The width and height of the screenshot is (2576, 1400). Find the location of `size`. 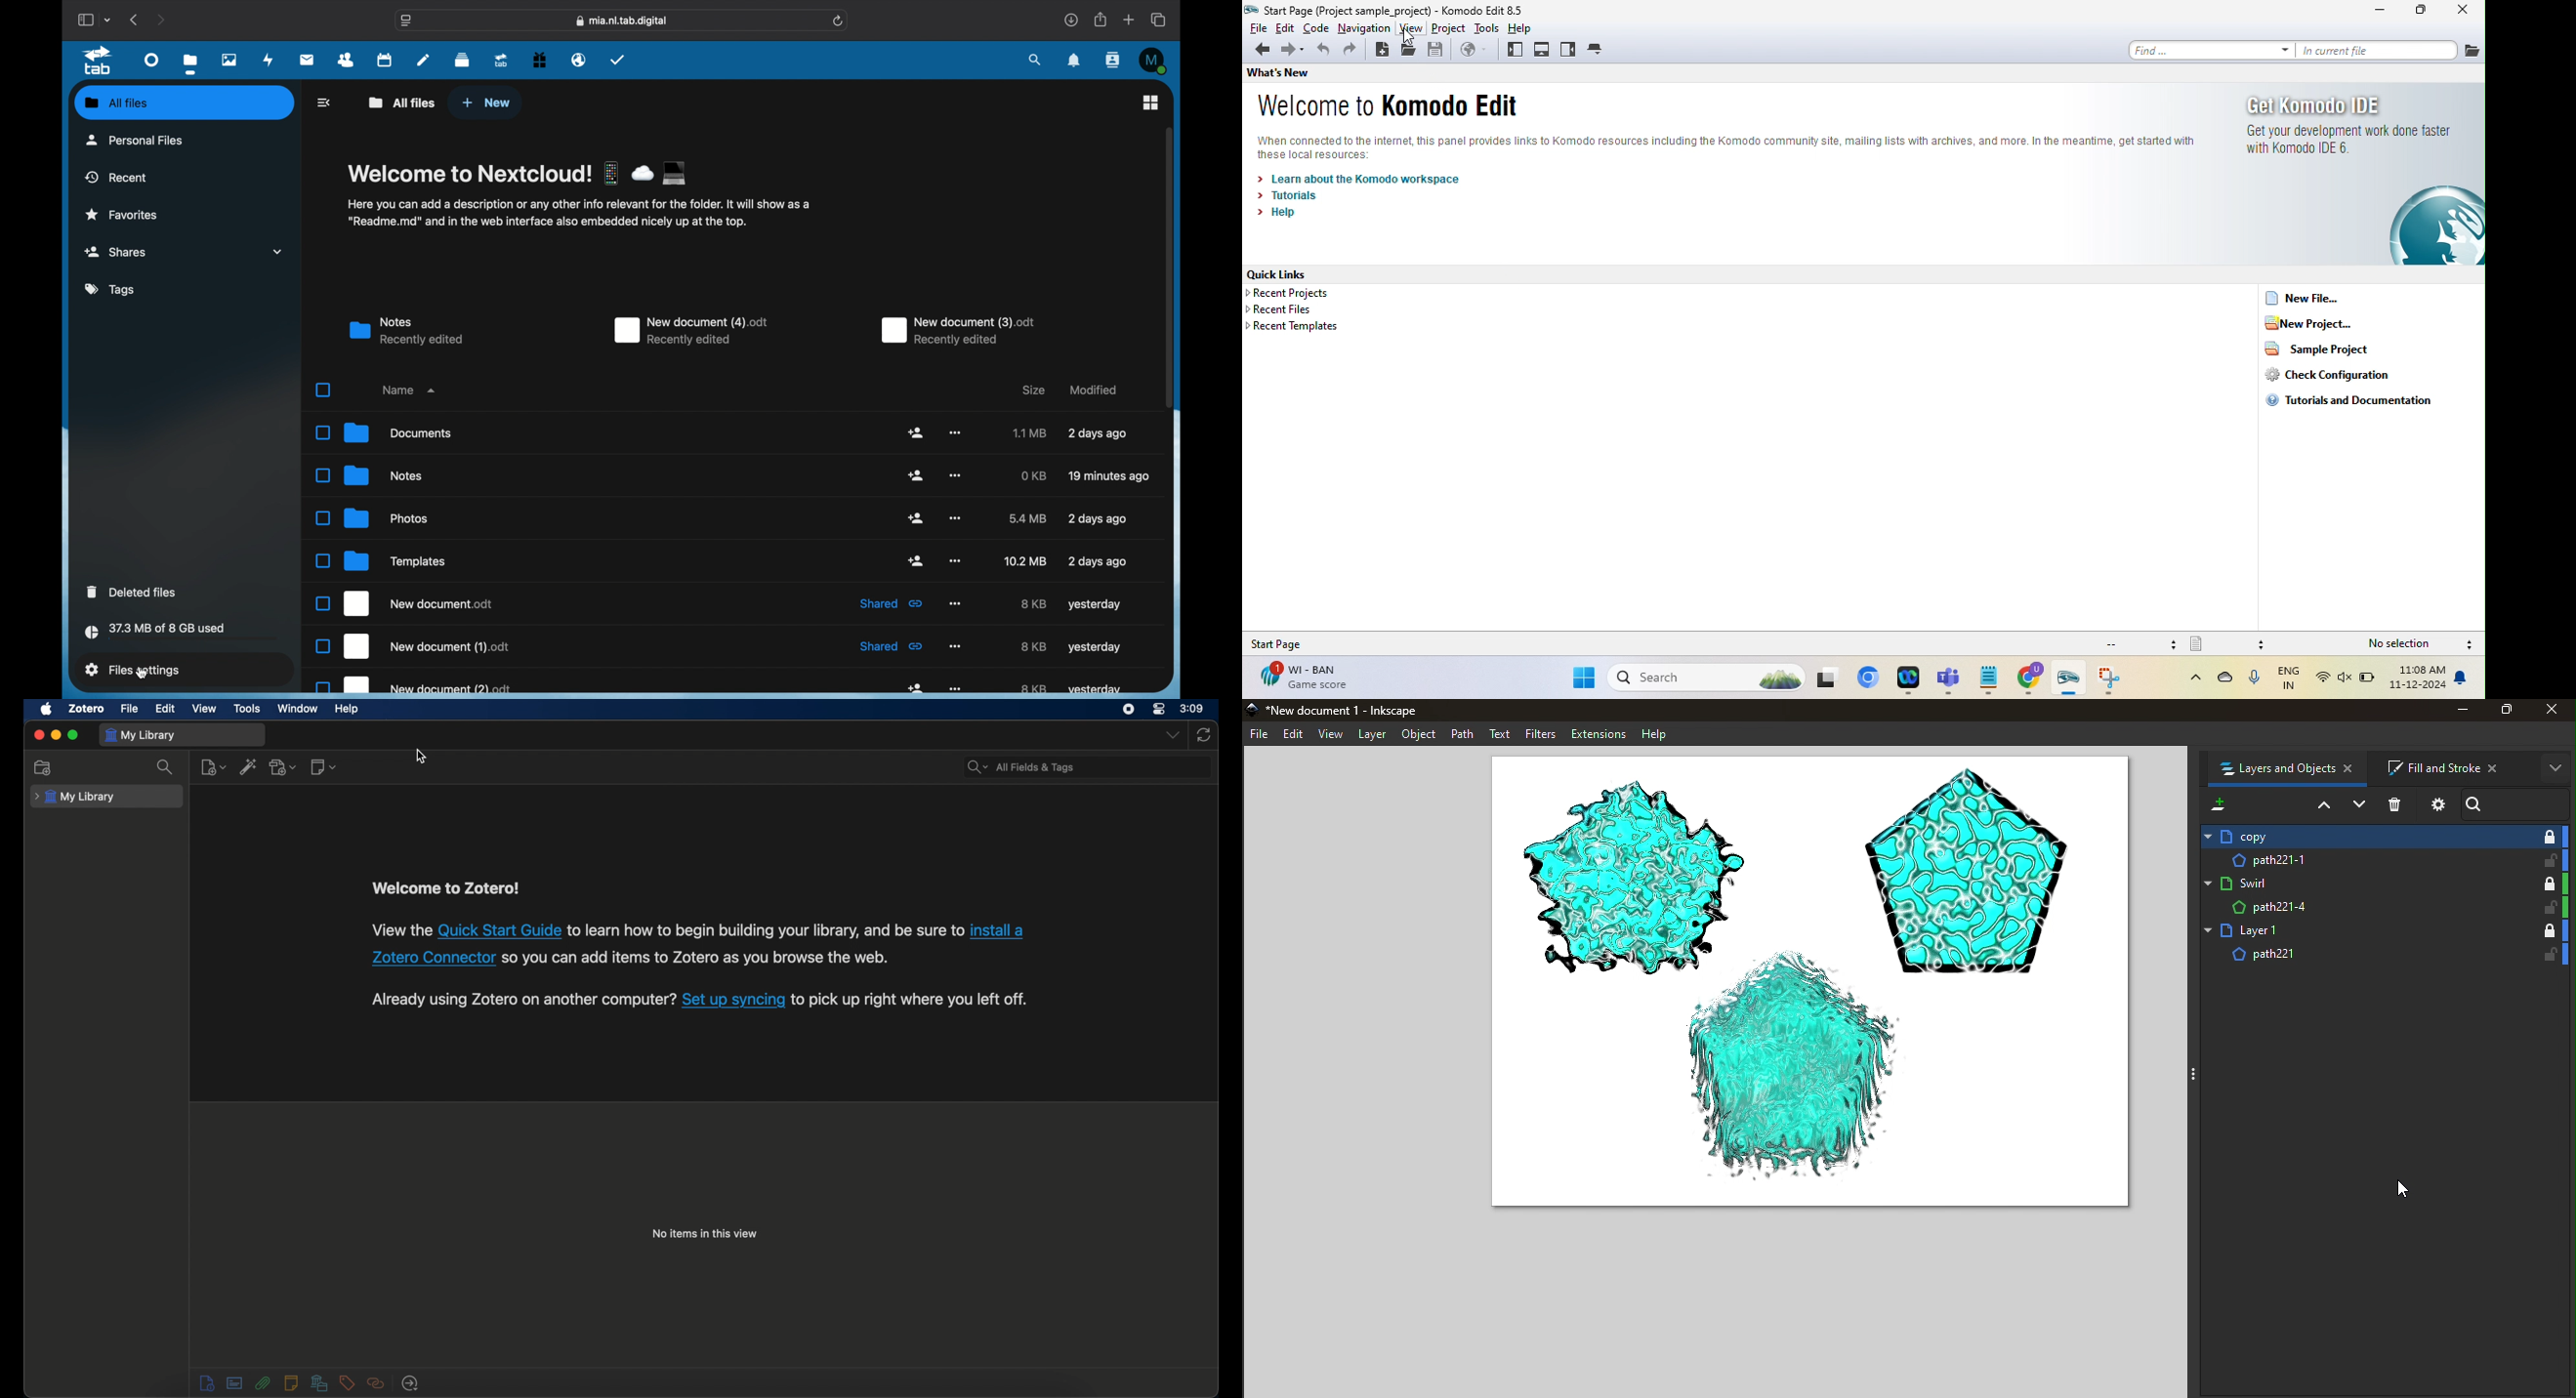

size is located at coordinates (1035, 390).